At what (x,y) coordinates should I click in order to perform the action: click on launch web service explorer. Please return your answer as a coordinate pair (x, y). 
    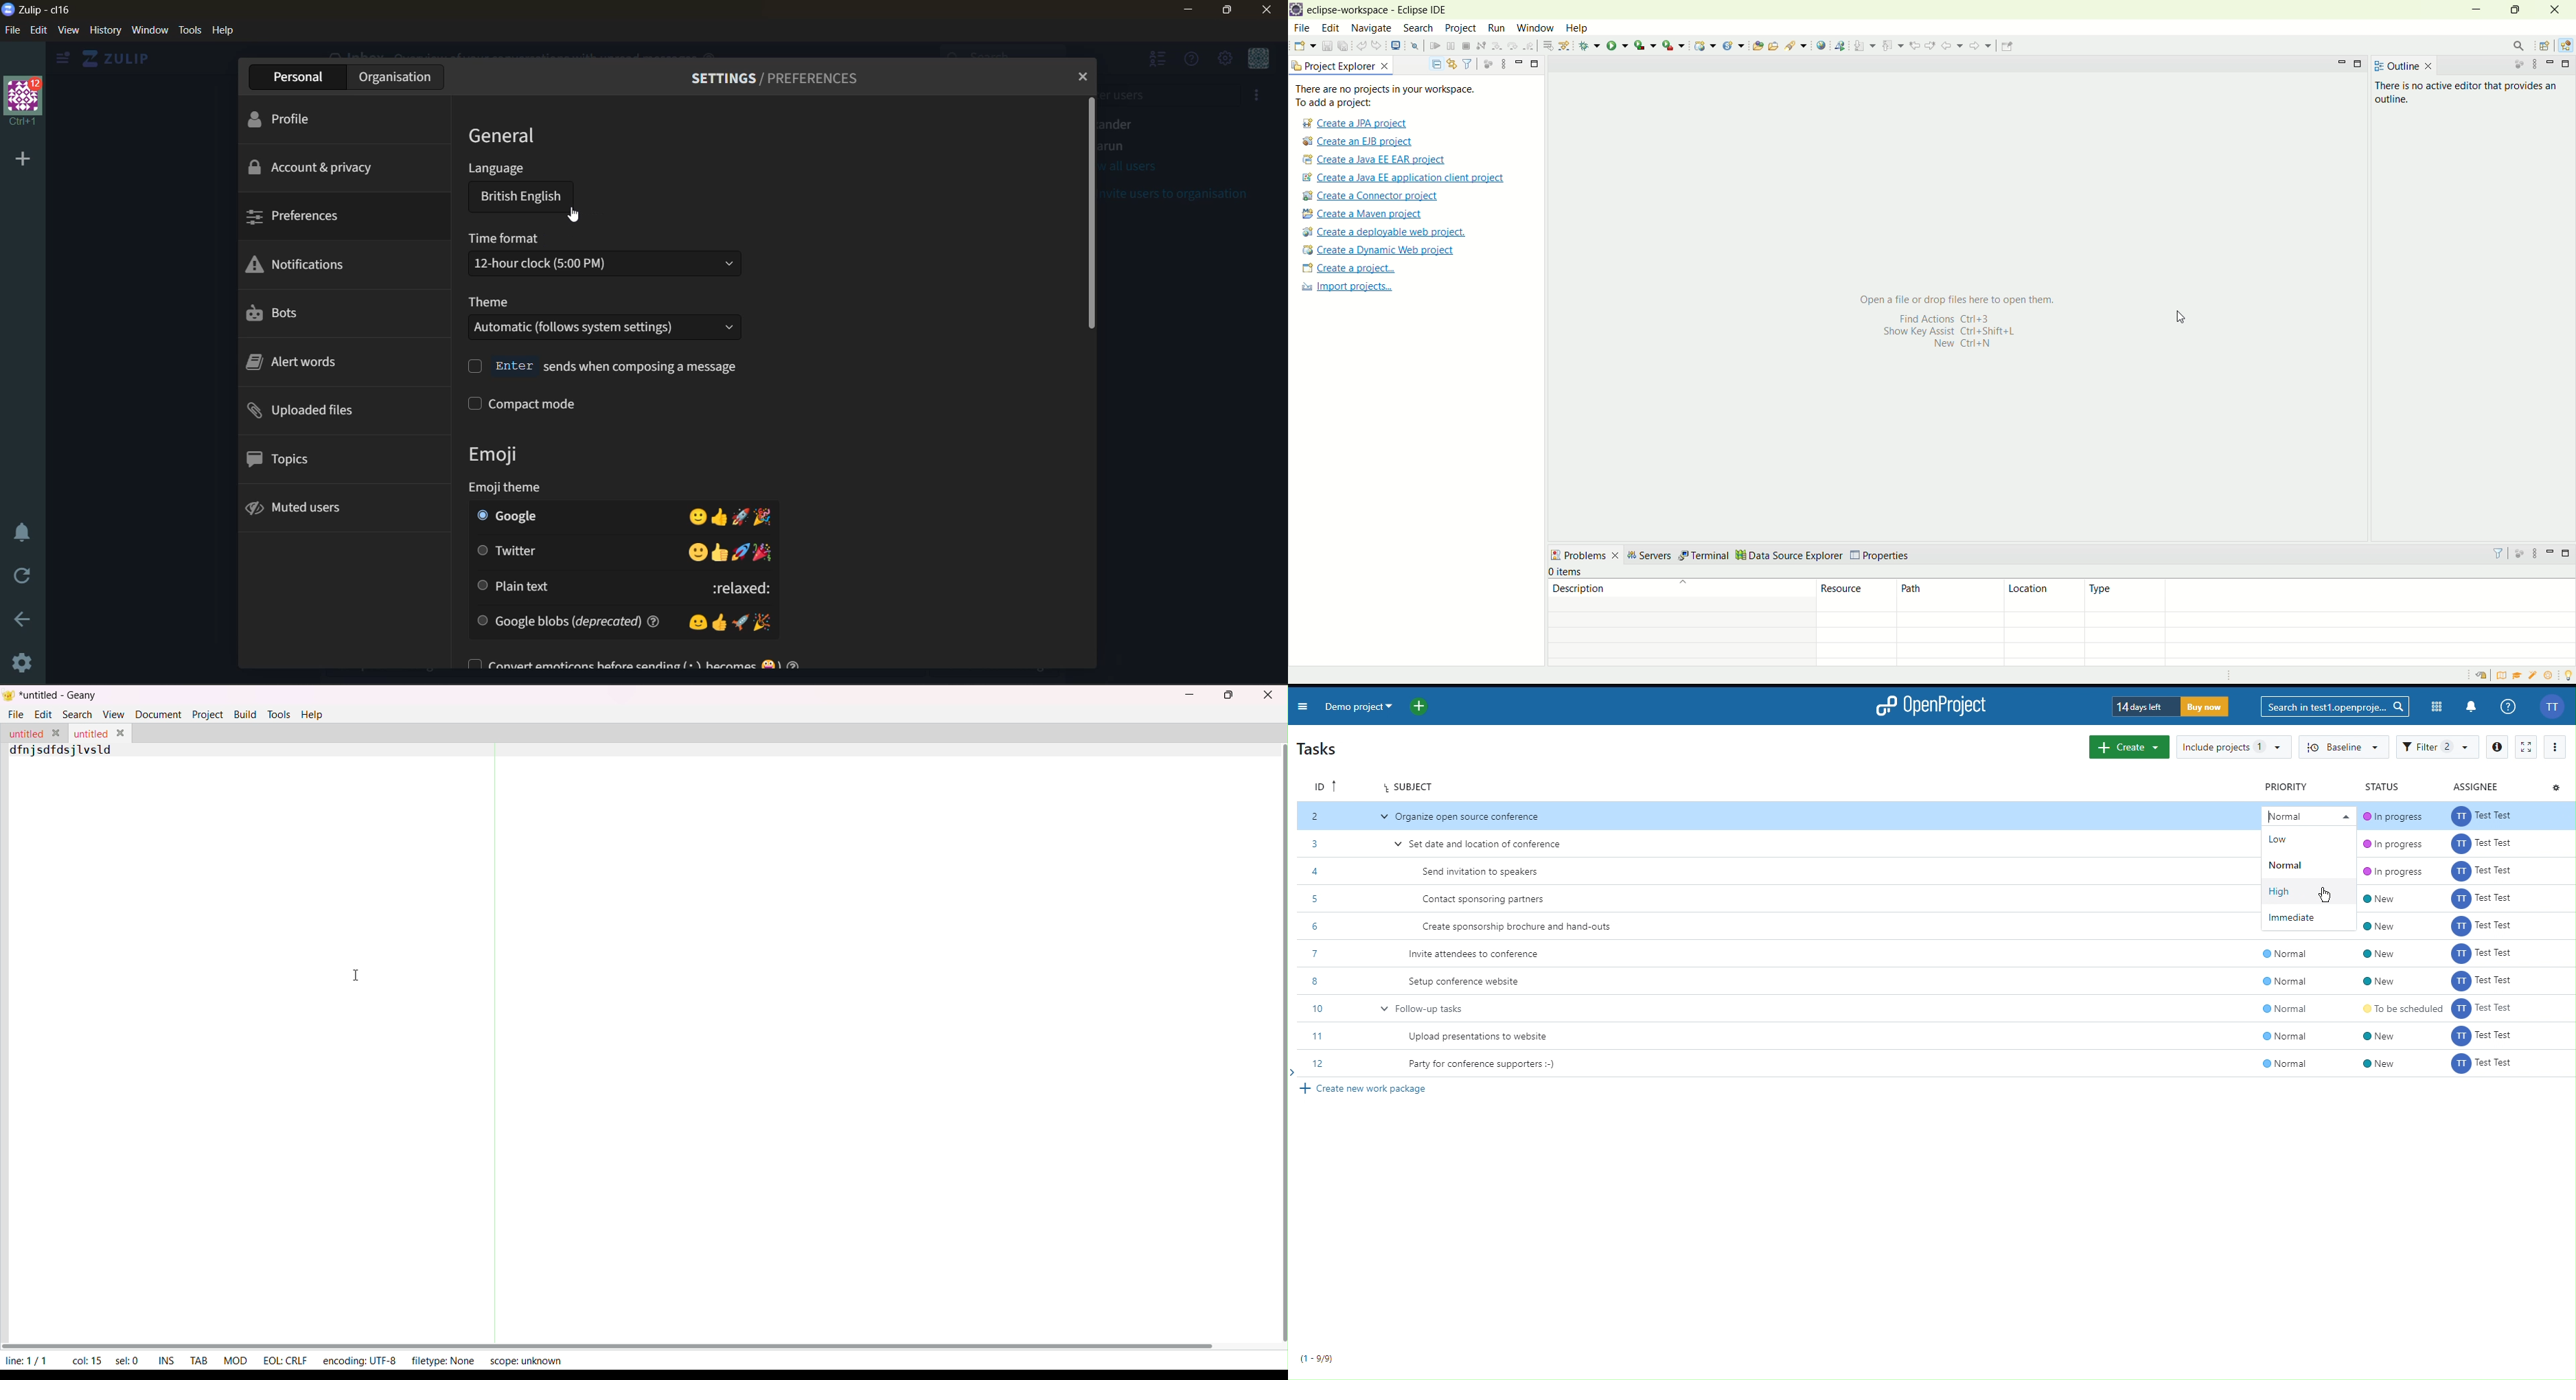
    Looking at the image, I should click on (1842, 46).